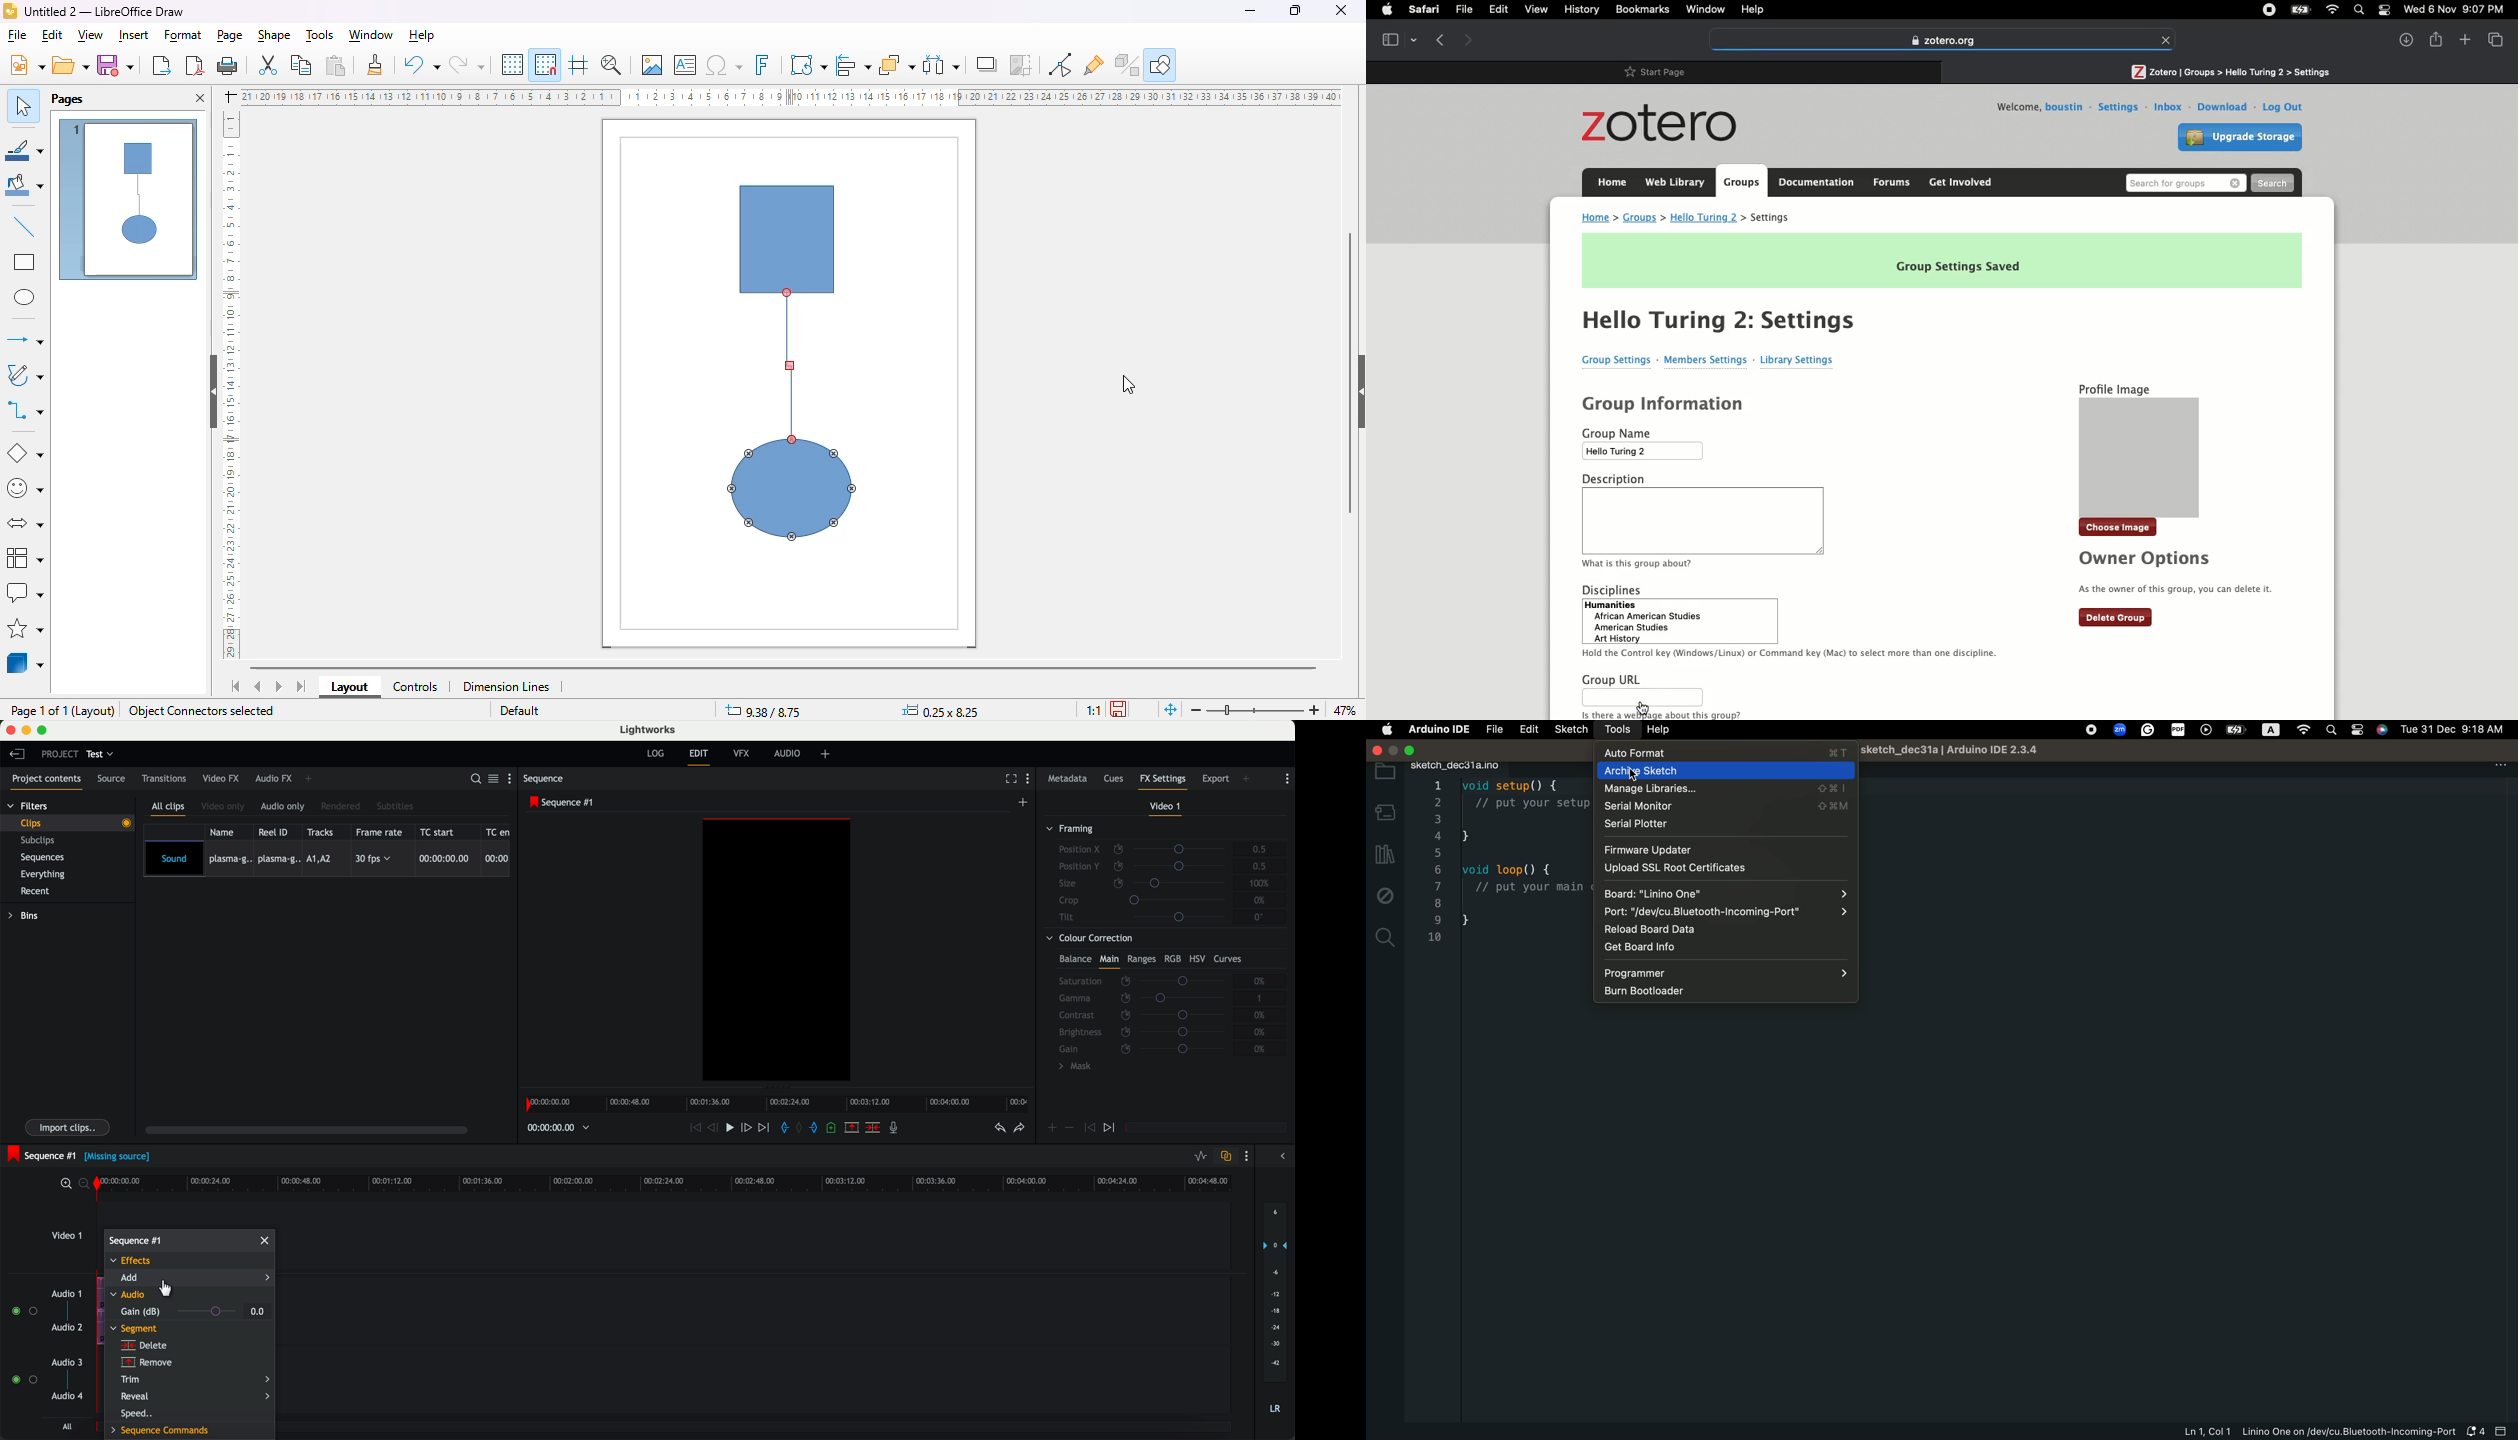 The width and height of the screenshot is (2520, 1456). What do you see at coordinates (744, 755) in the screenshot?
I see `VFX` at bounding box center [744, 755].